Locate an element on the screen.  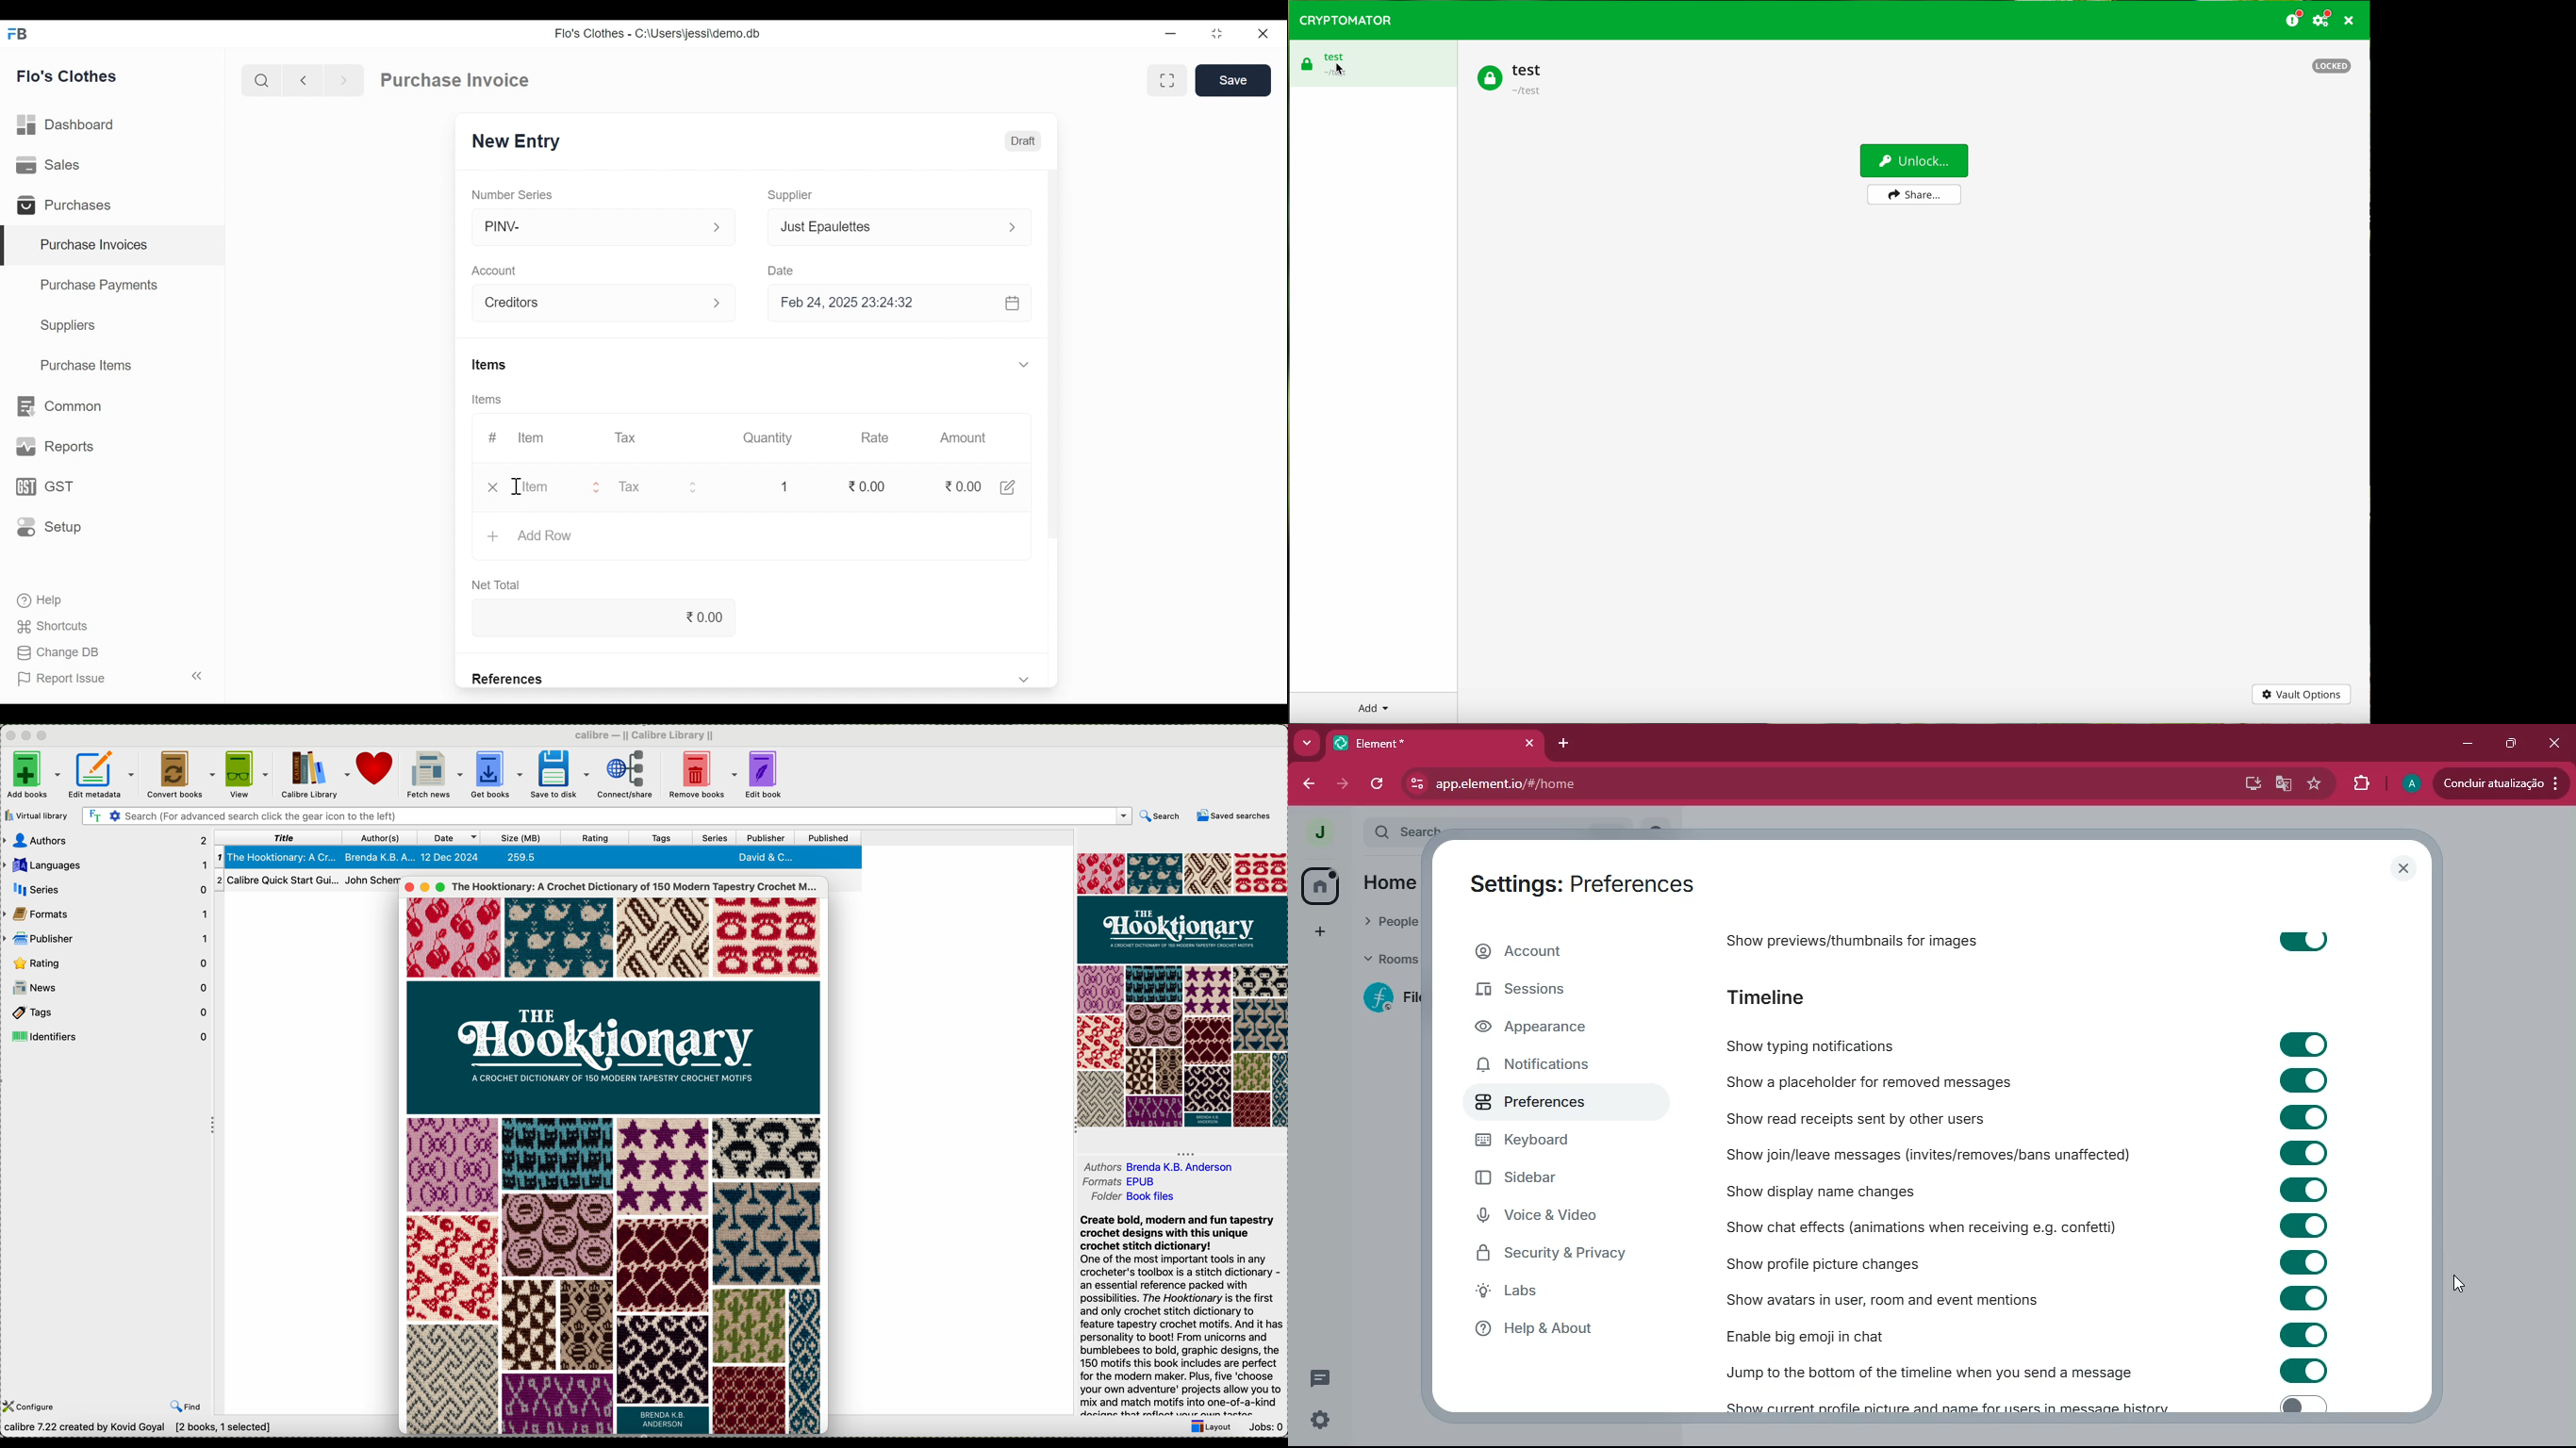
Date is located at coordinates (781, 268).